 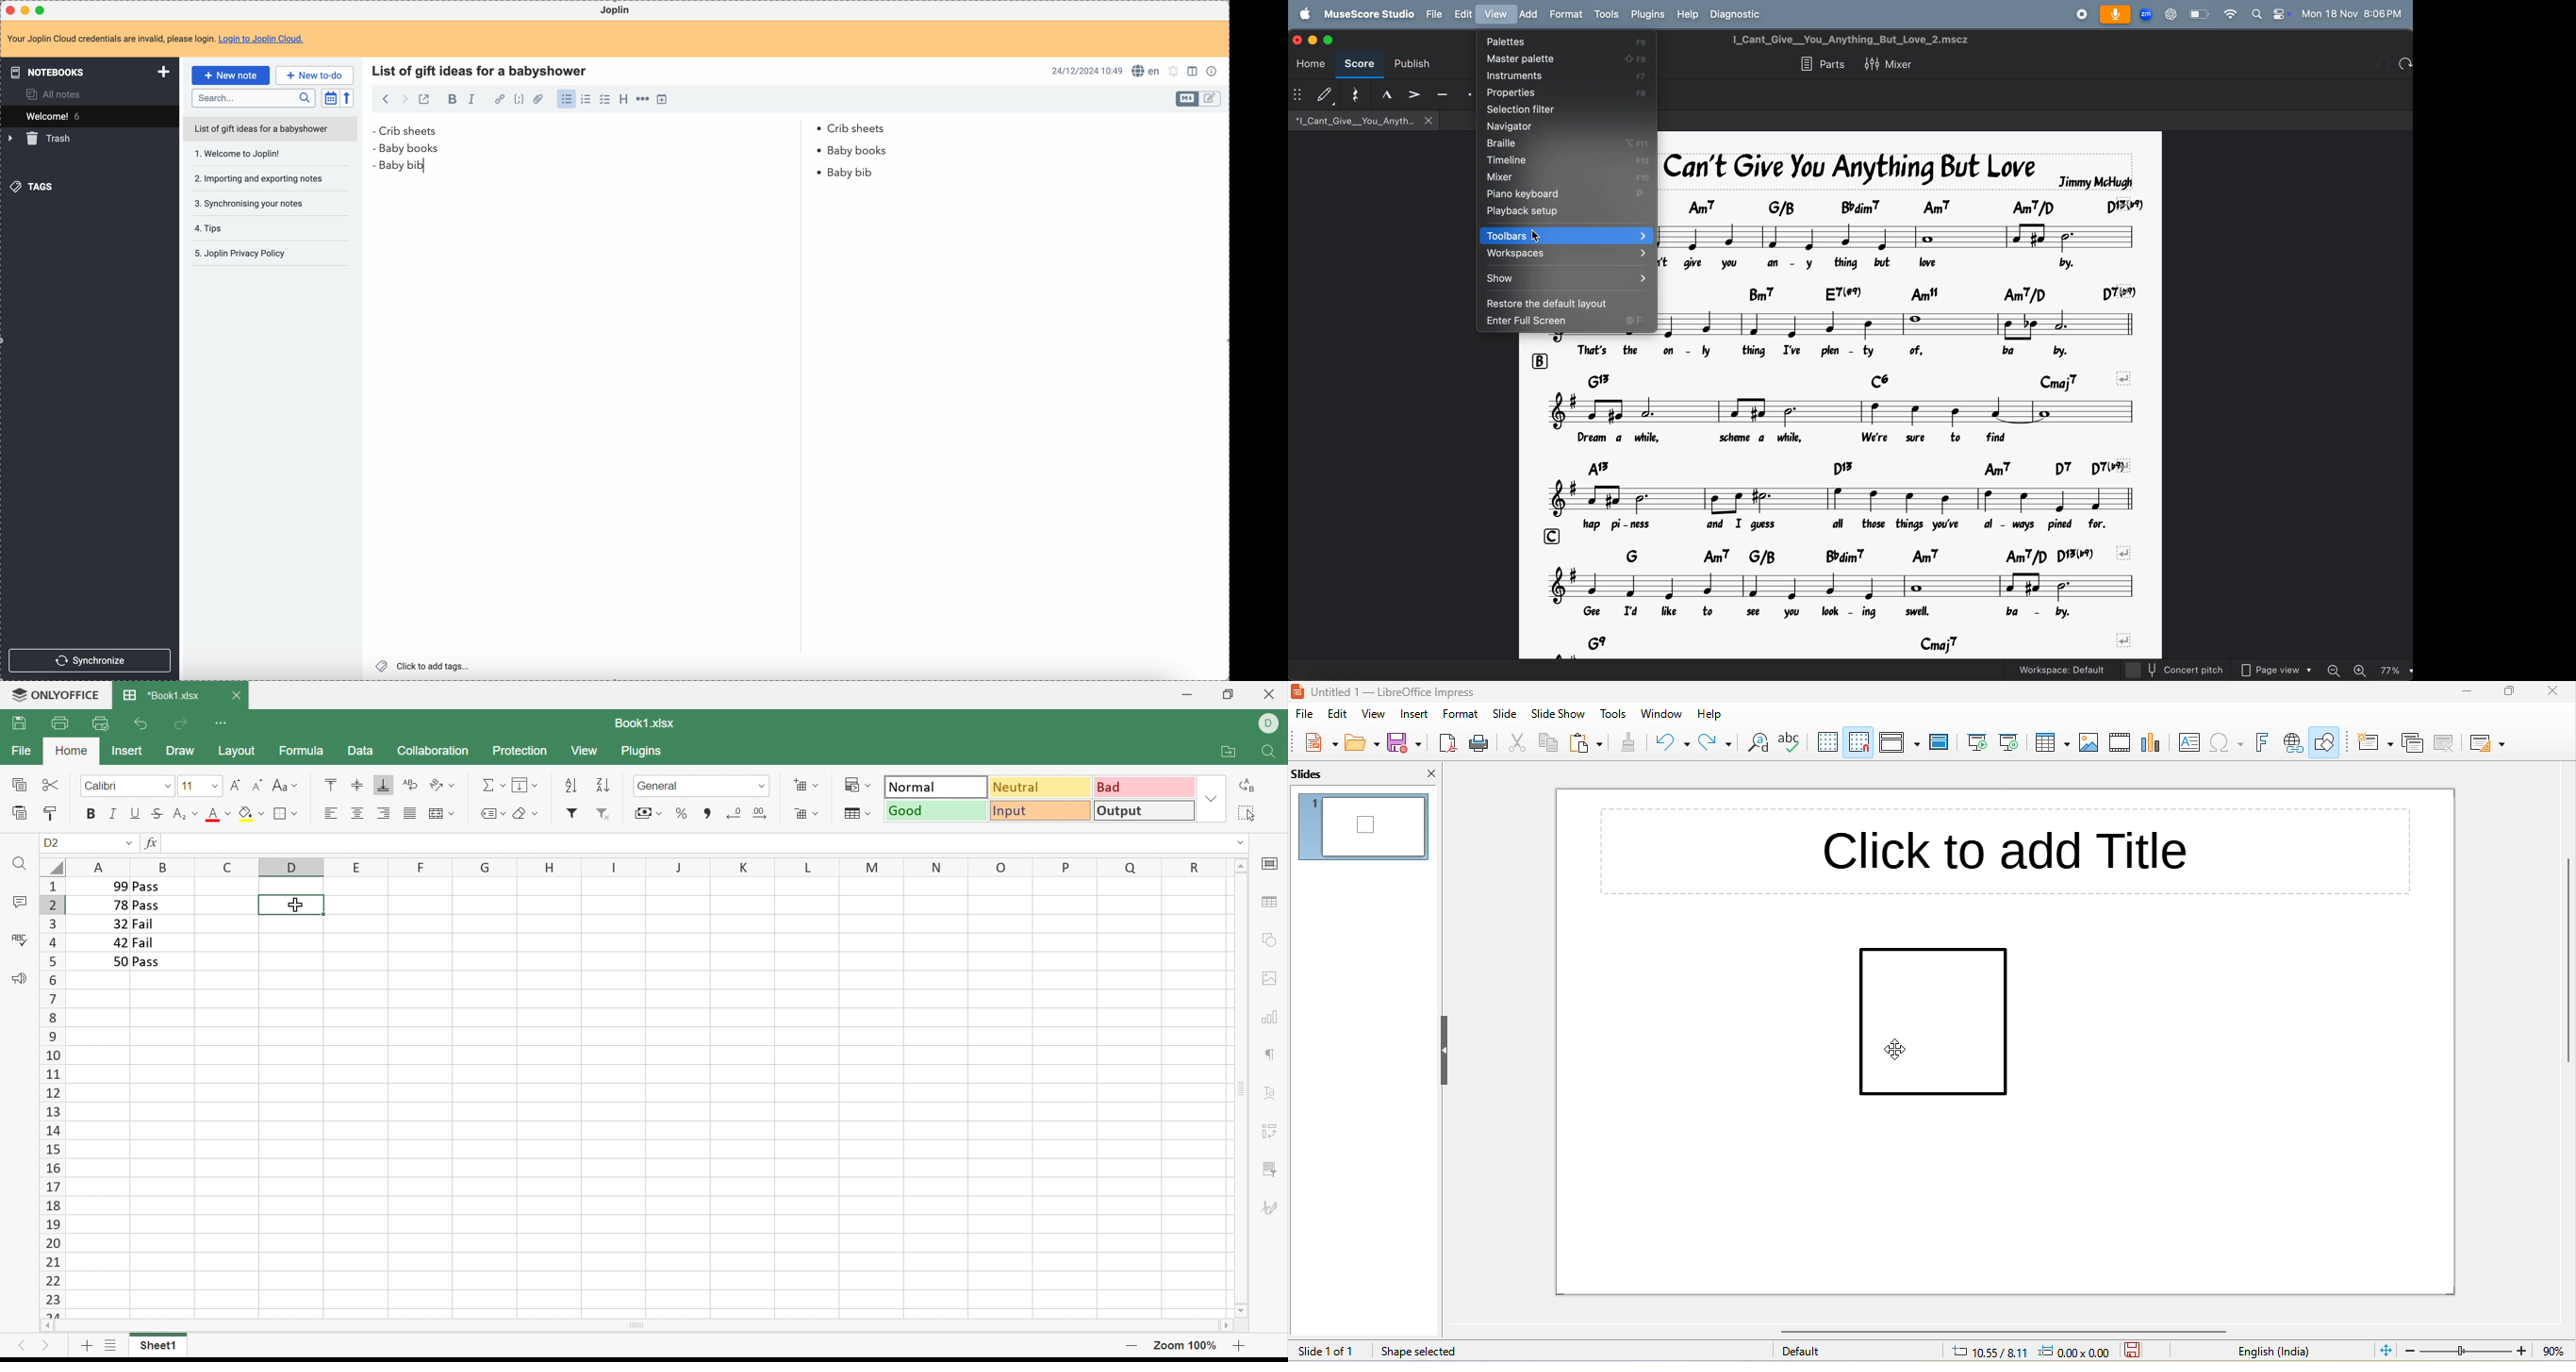 I want to click on Increase decimal, so click(x=761, y=813).